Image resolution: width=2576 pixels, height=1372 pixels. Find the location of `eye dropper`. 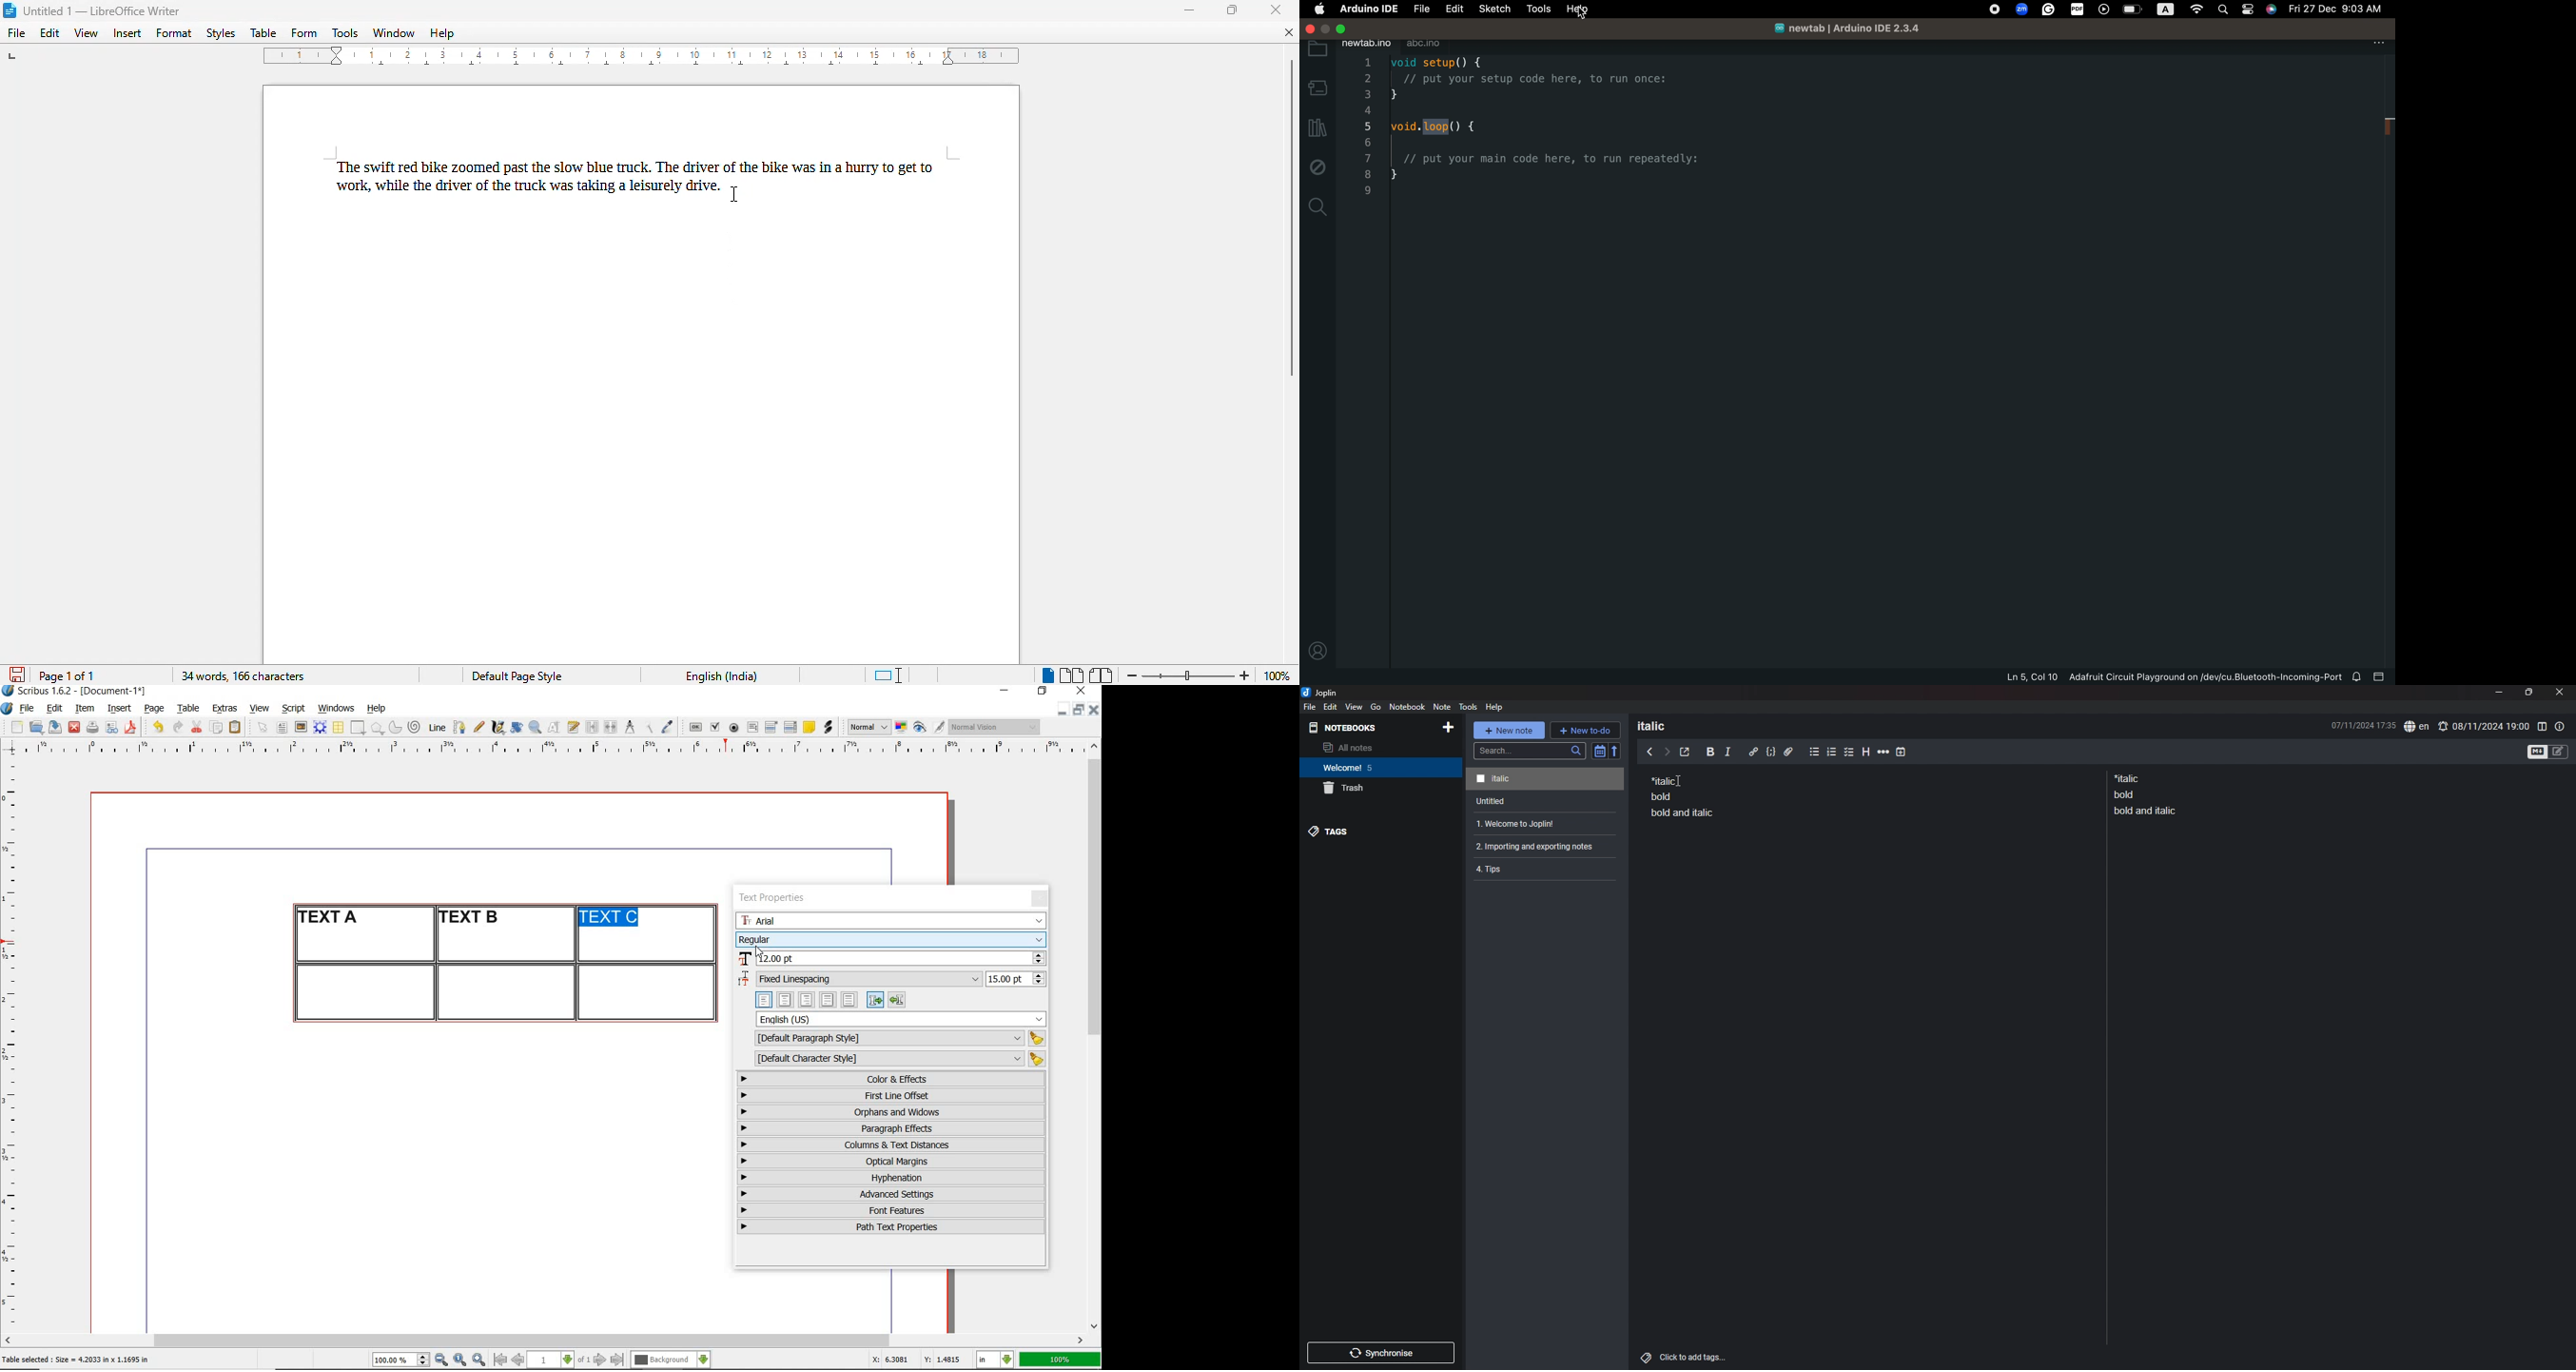

eye dropper is located at coordinates (667, 728).